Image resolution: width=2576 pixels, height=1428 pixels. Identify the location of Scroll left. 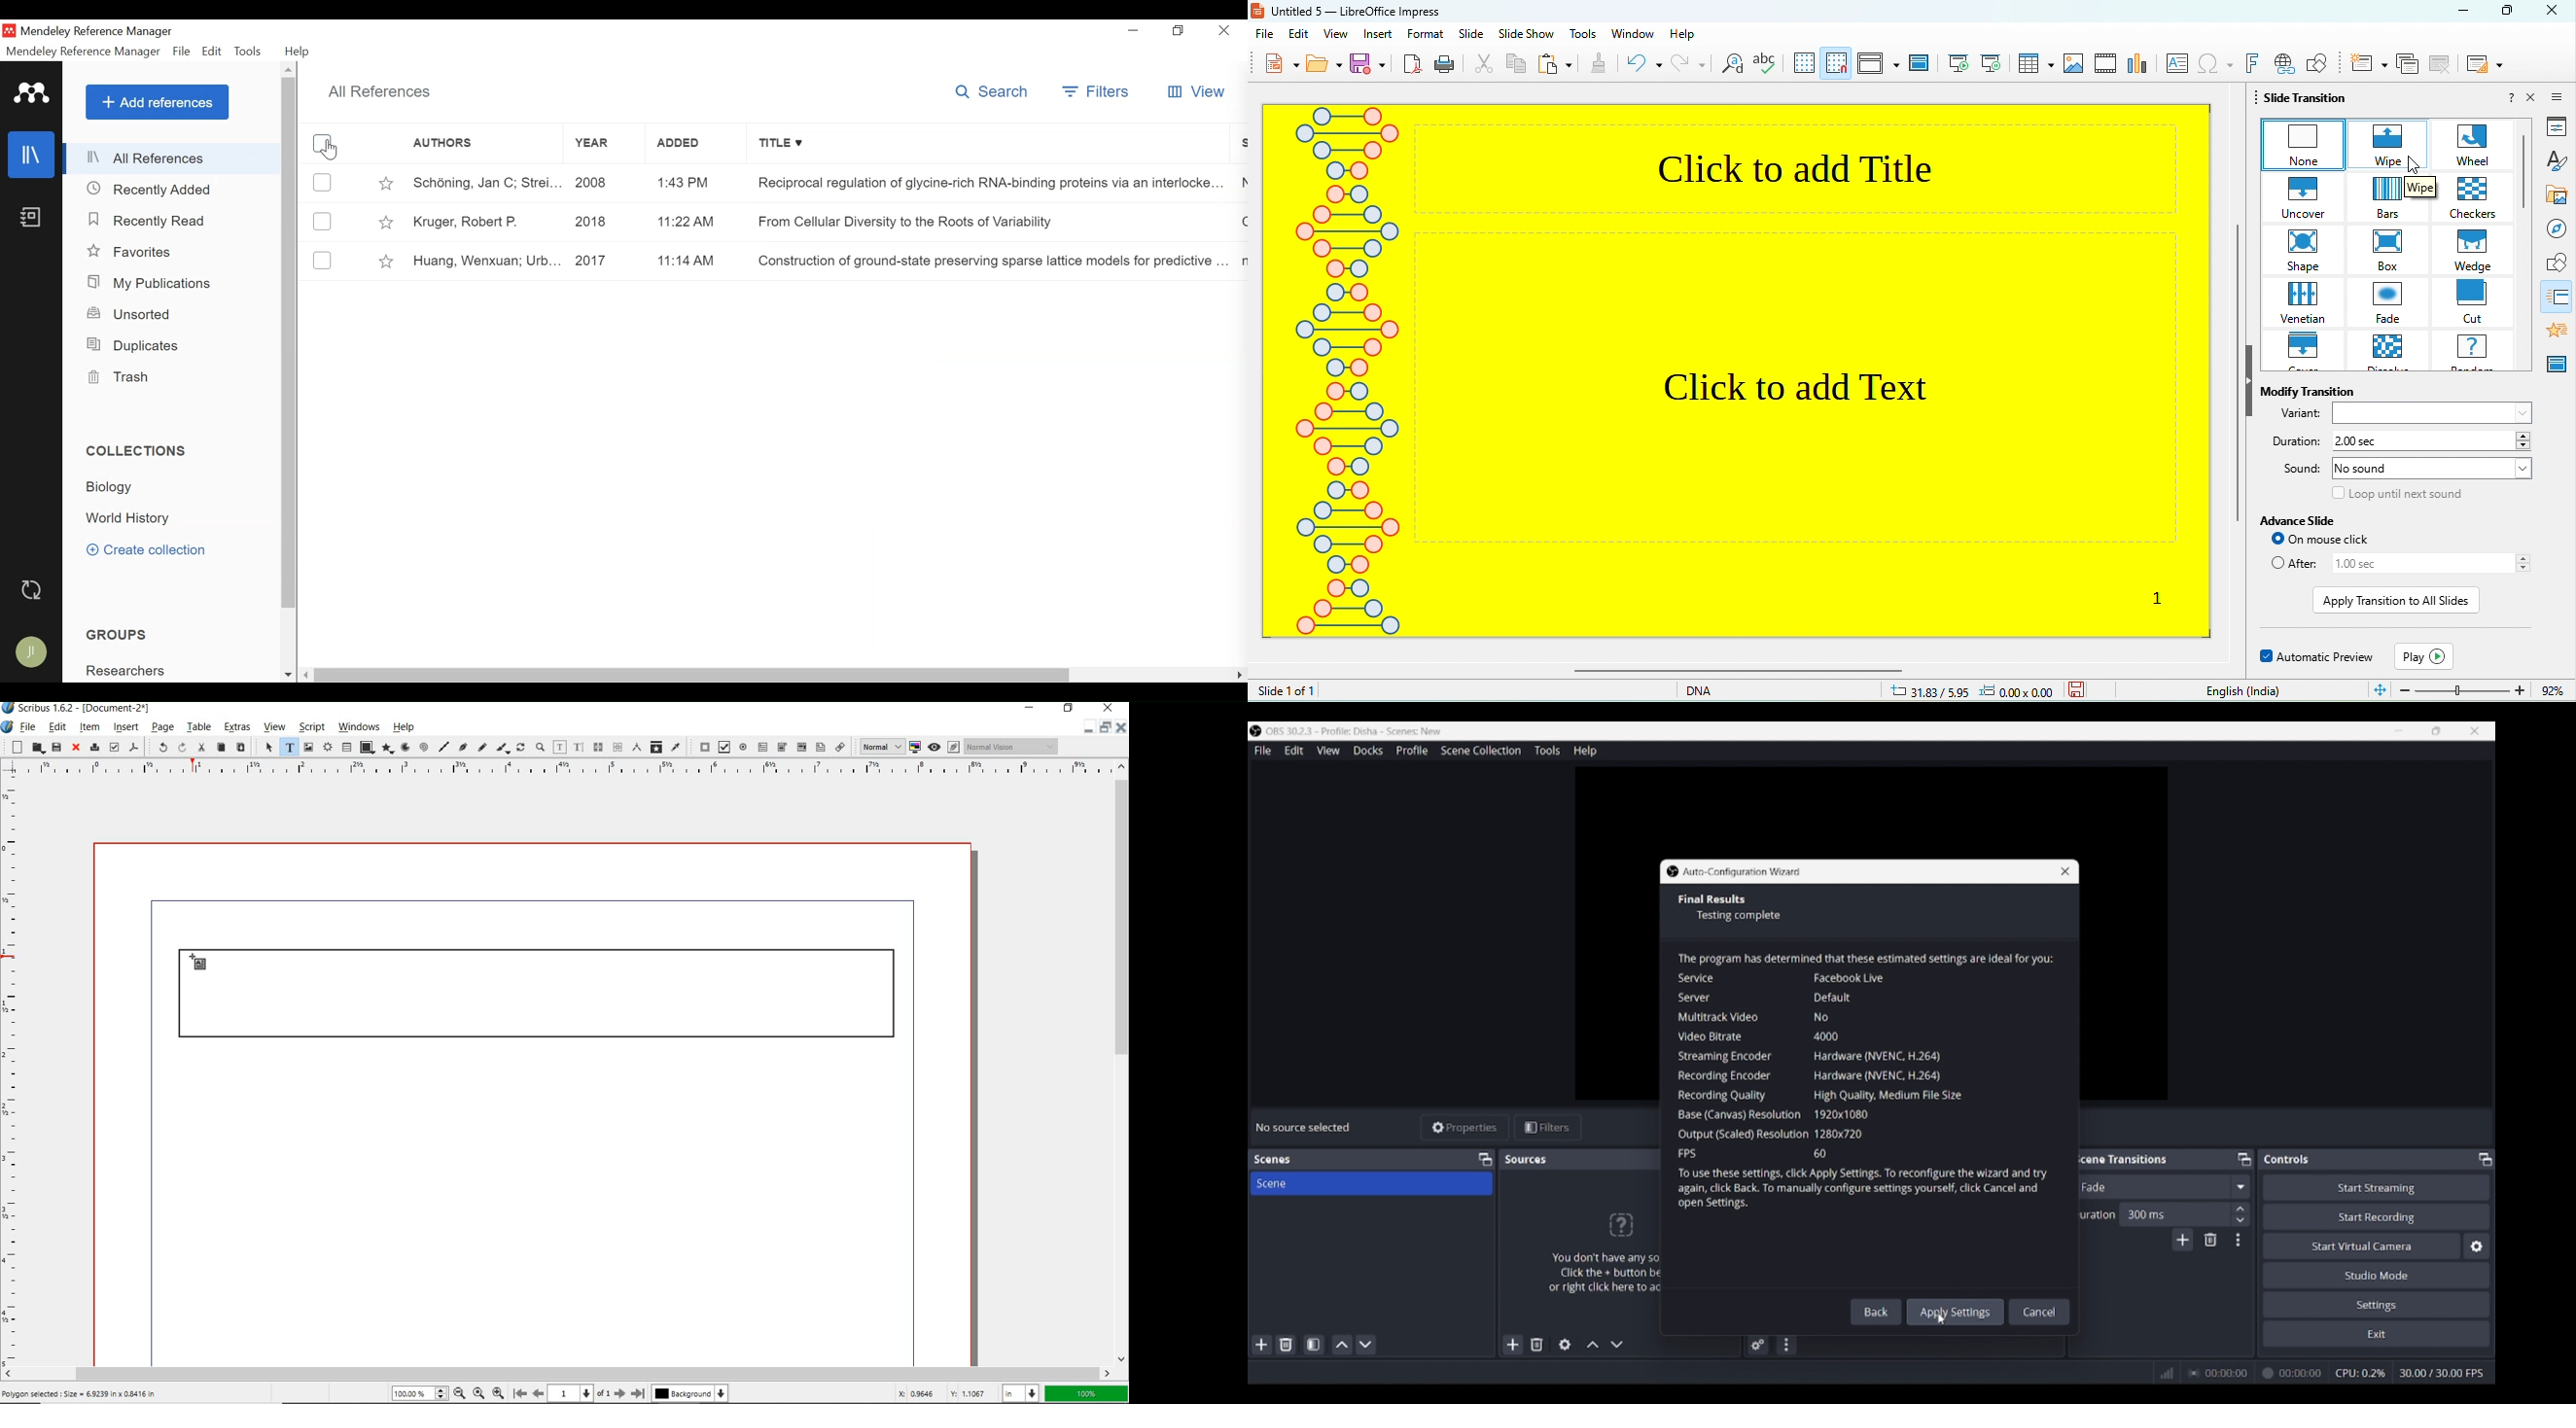
(327, 675).